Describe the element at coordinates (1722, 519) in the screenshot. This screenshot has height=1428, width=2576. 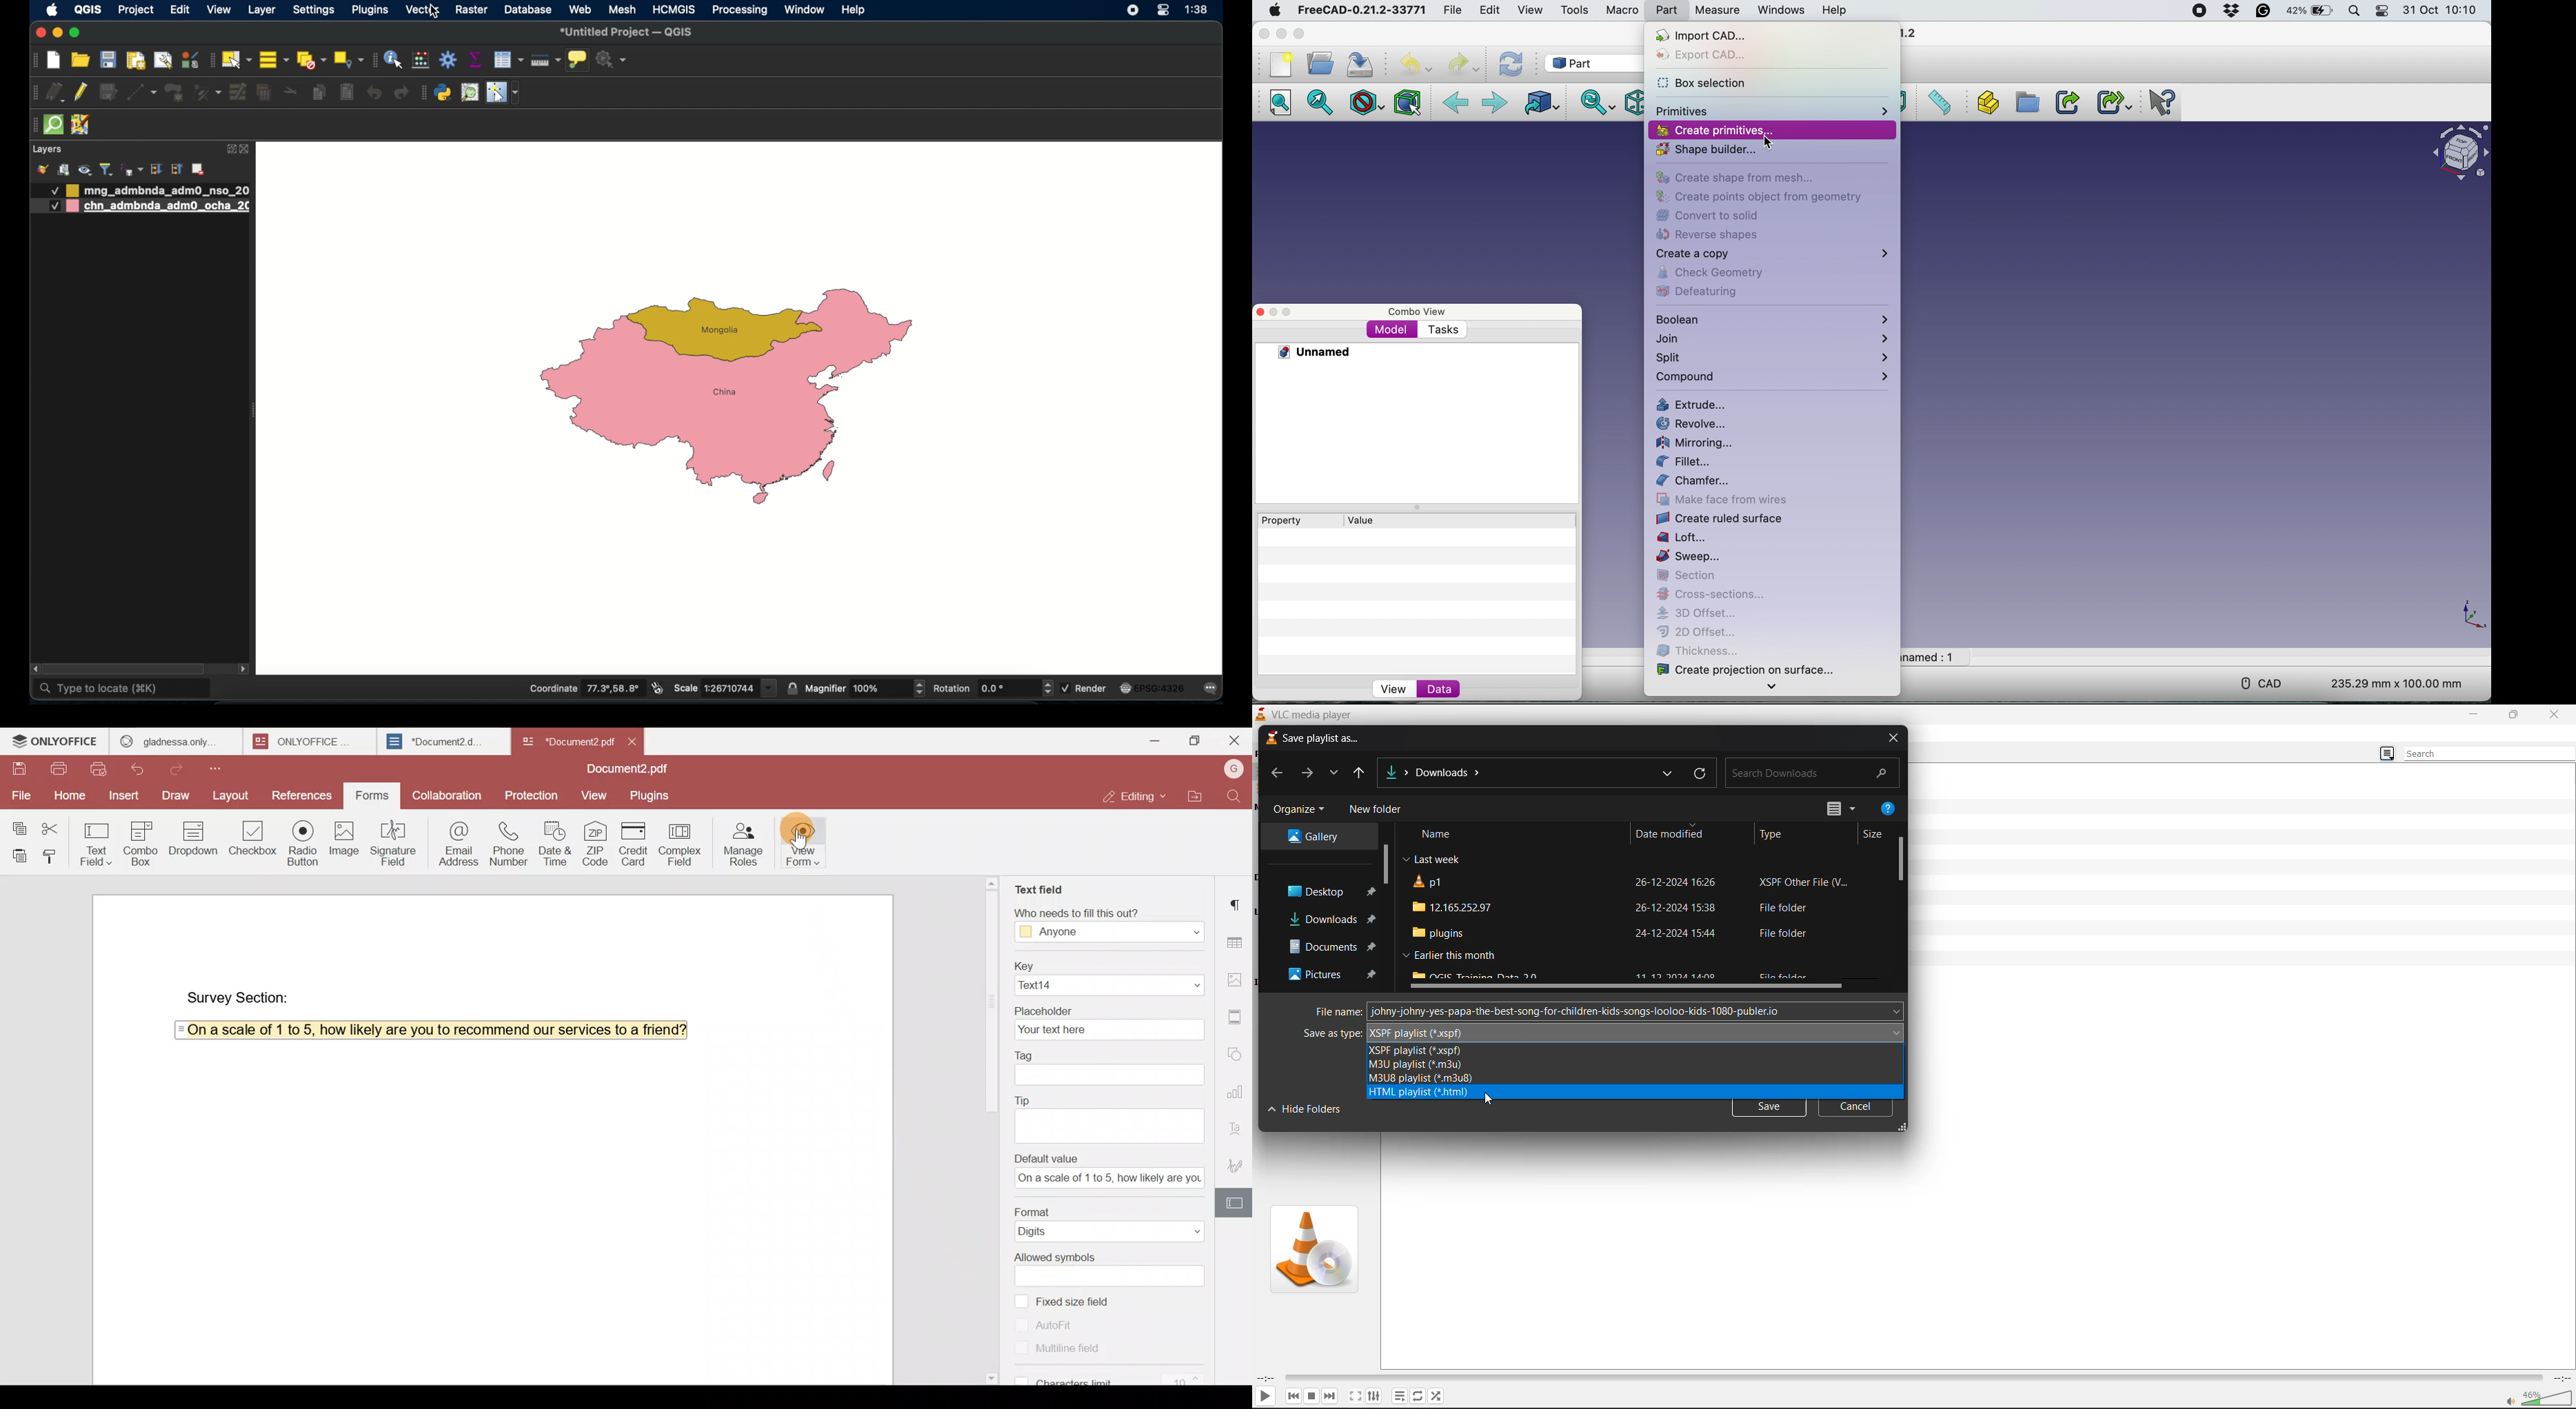
I see `create ruled surface` at that location.